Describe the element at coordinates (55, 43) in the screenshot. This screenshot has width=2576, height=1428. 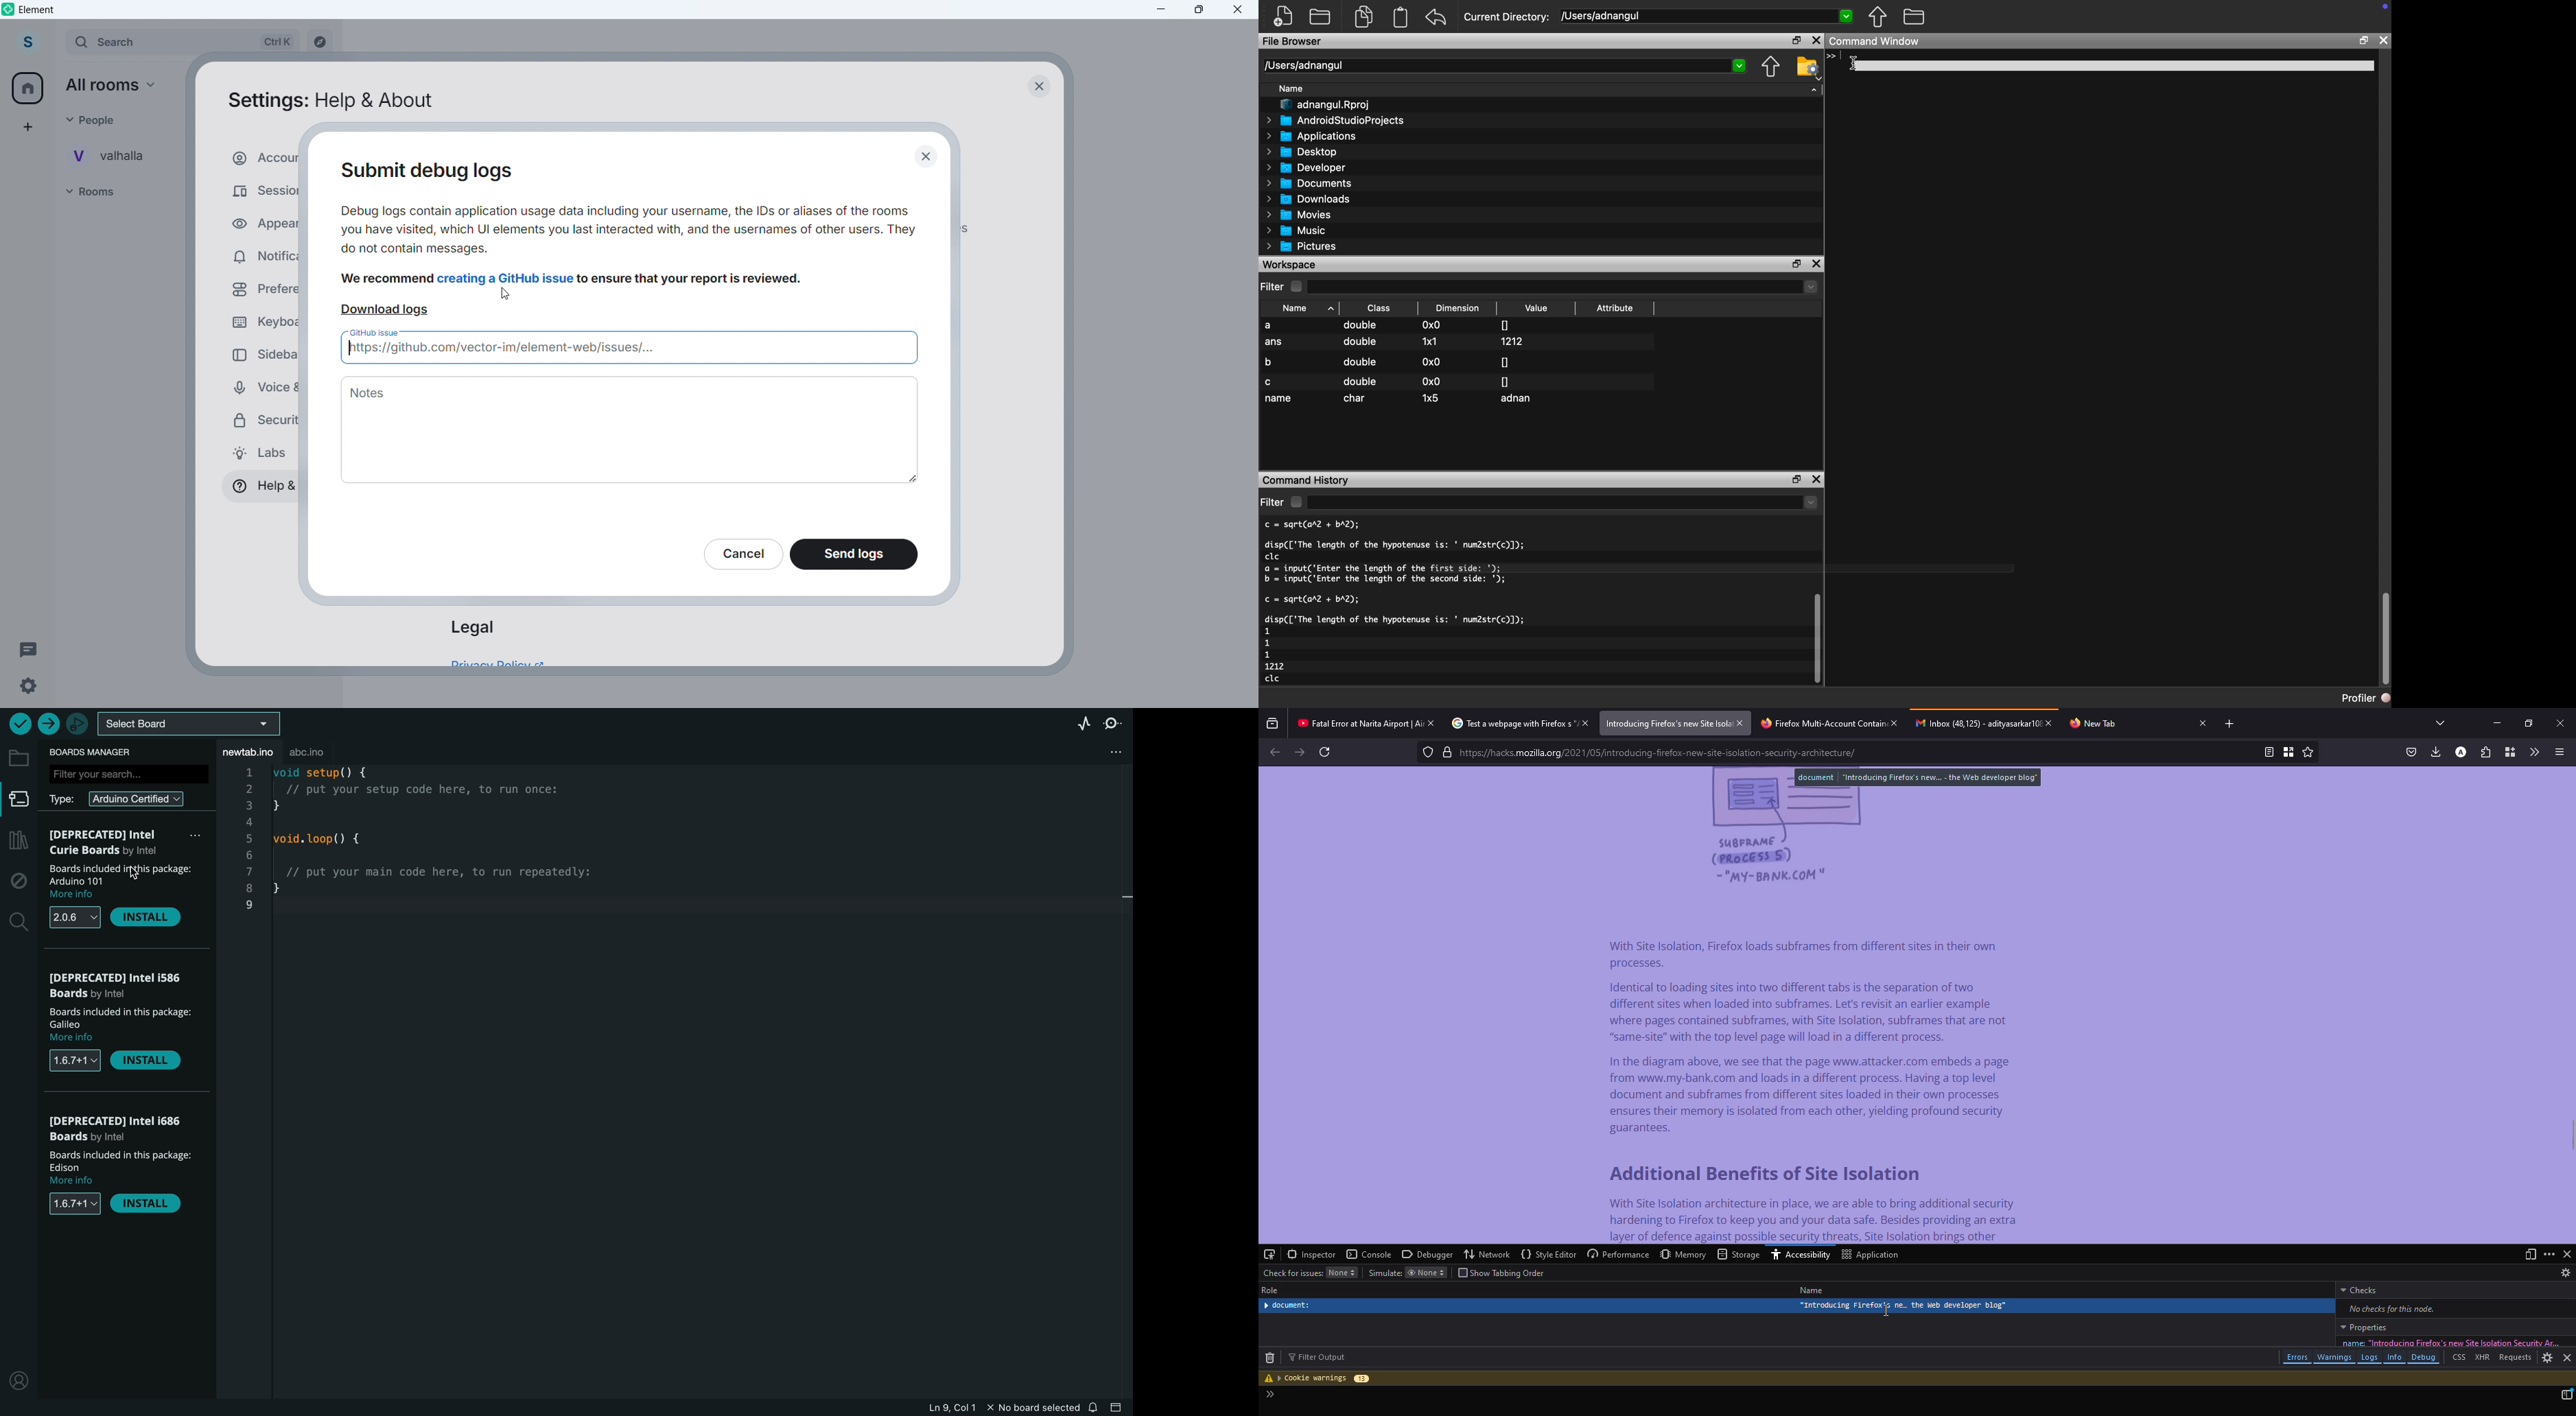
I see `Expand sidebar ` at that location.